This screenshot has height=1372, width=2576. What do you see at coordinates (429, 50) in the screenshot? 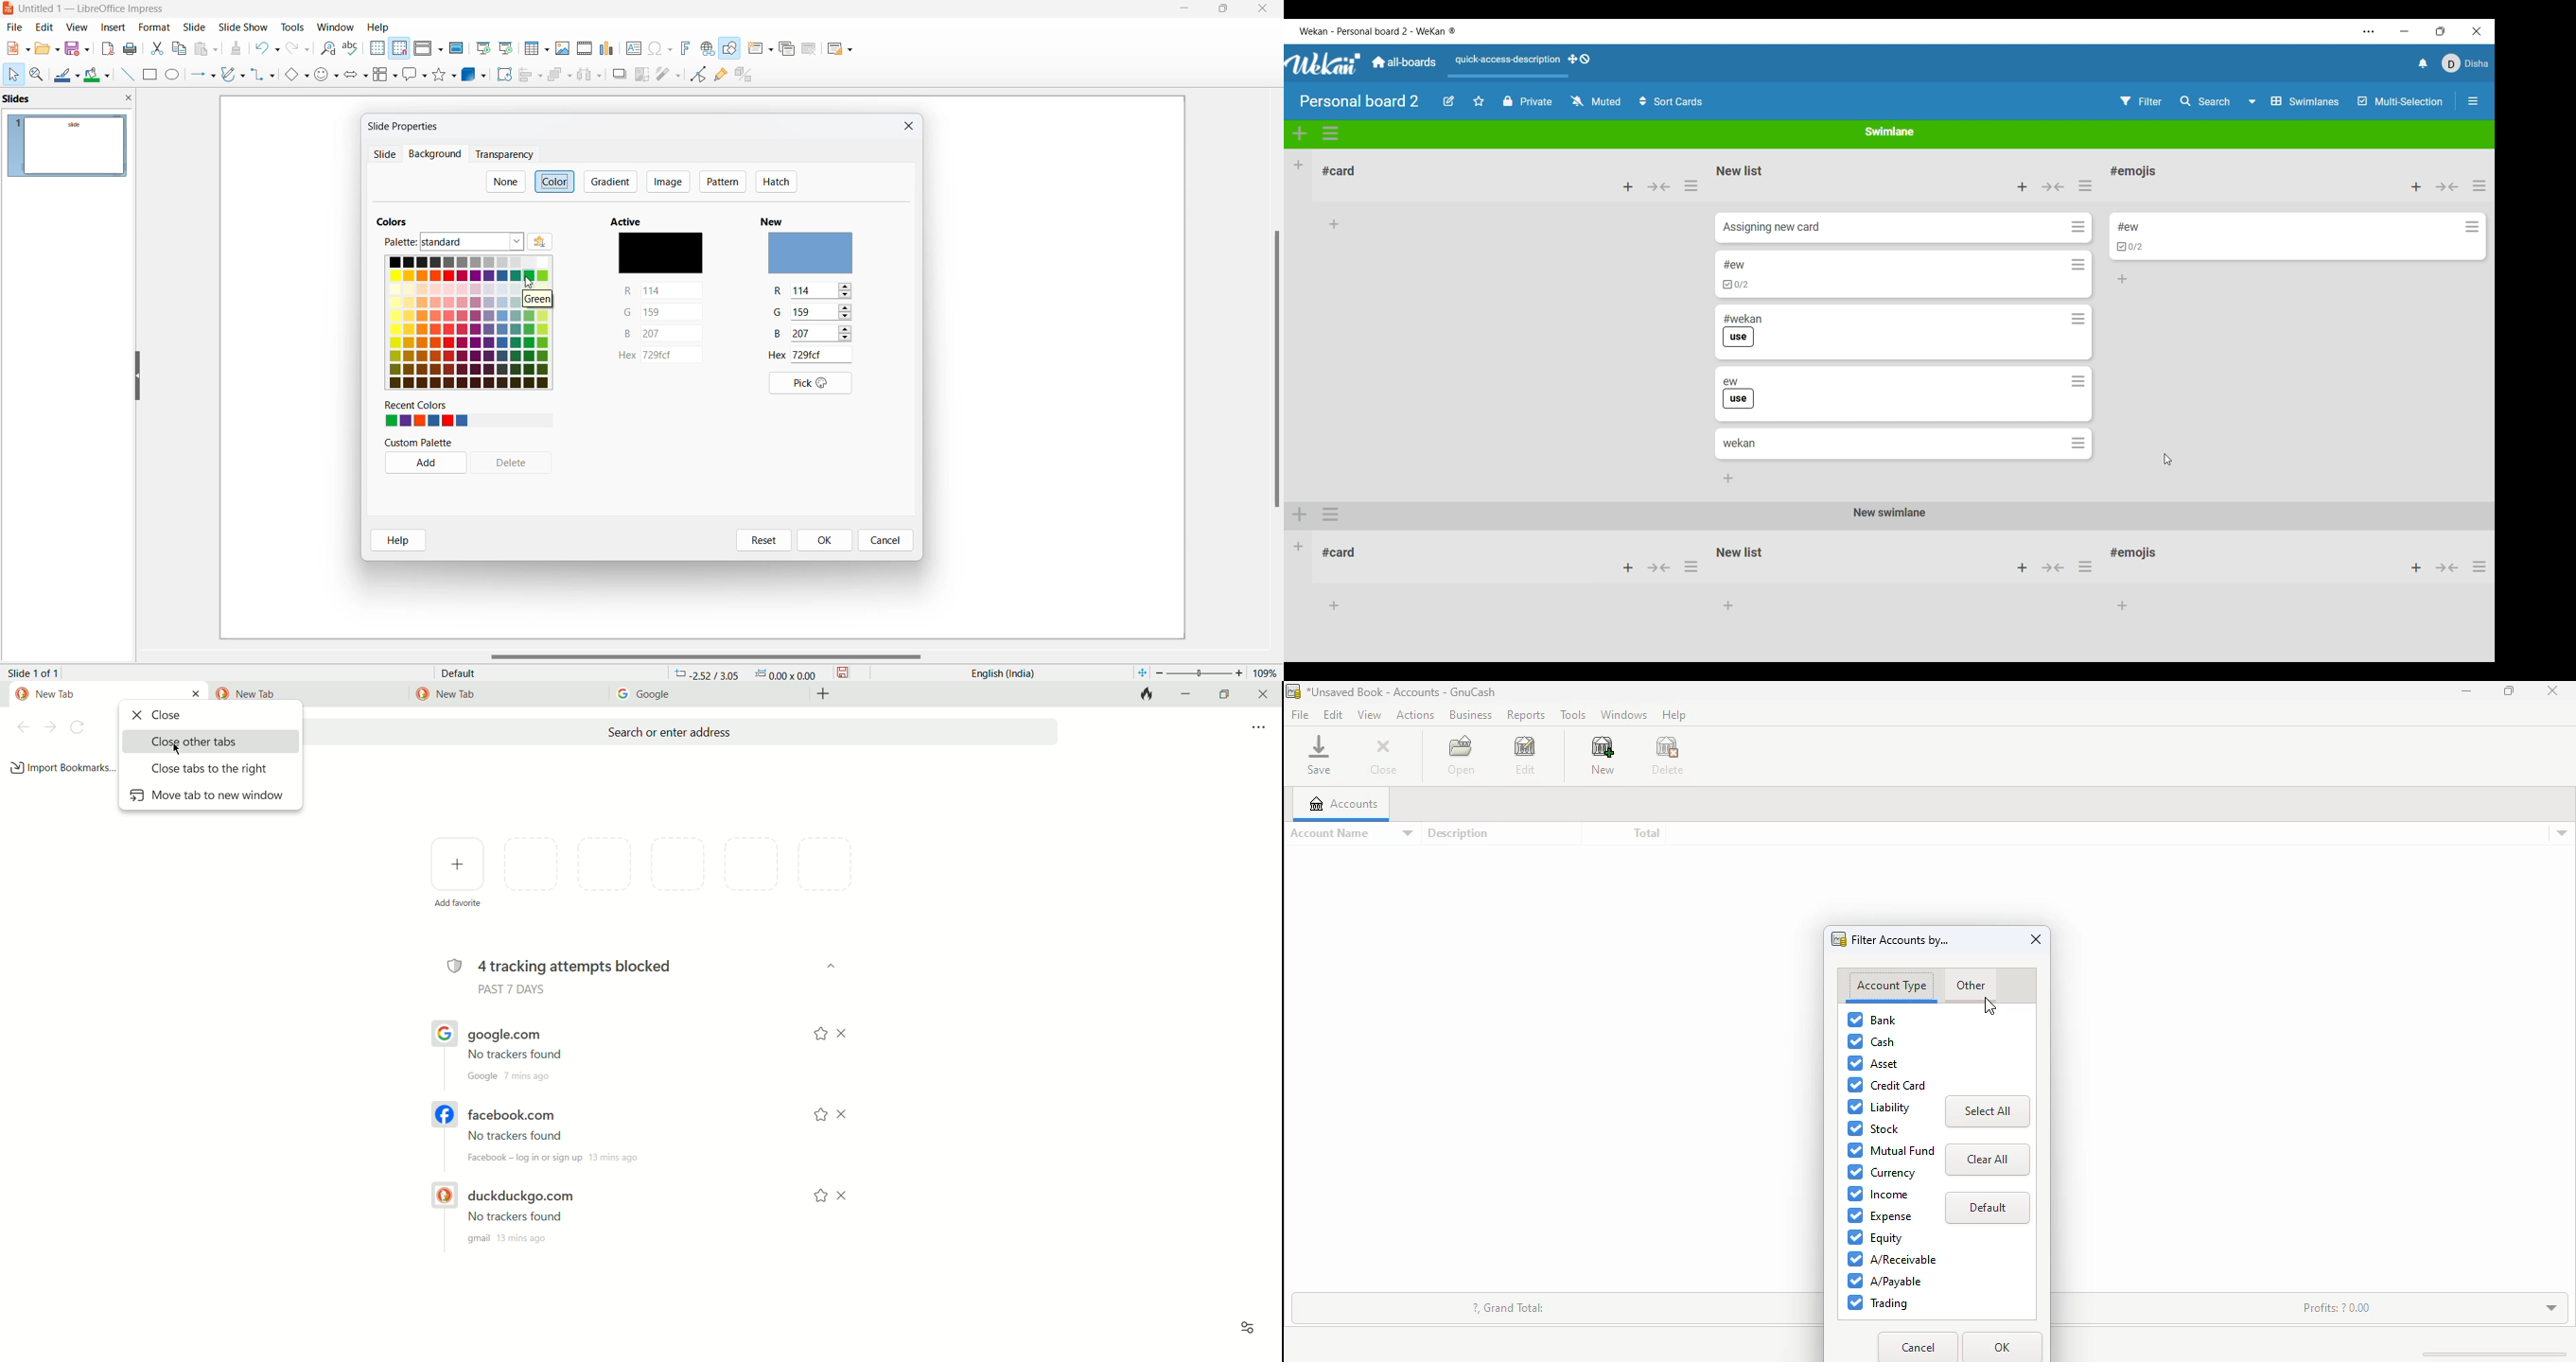
I see `display view` at bounding box center [429, 50].